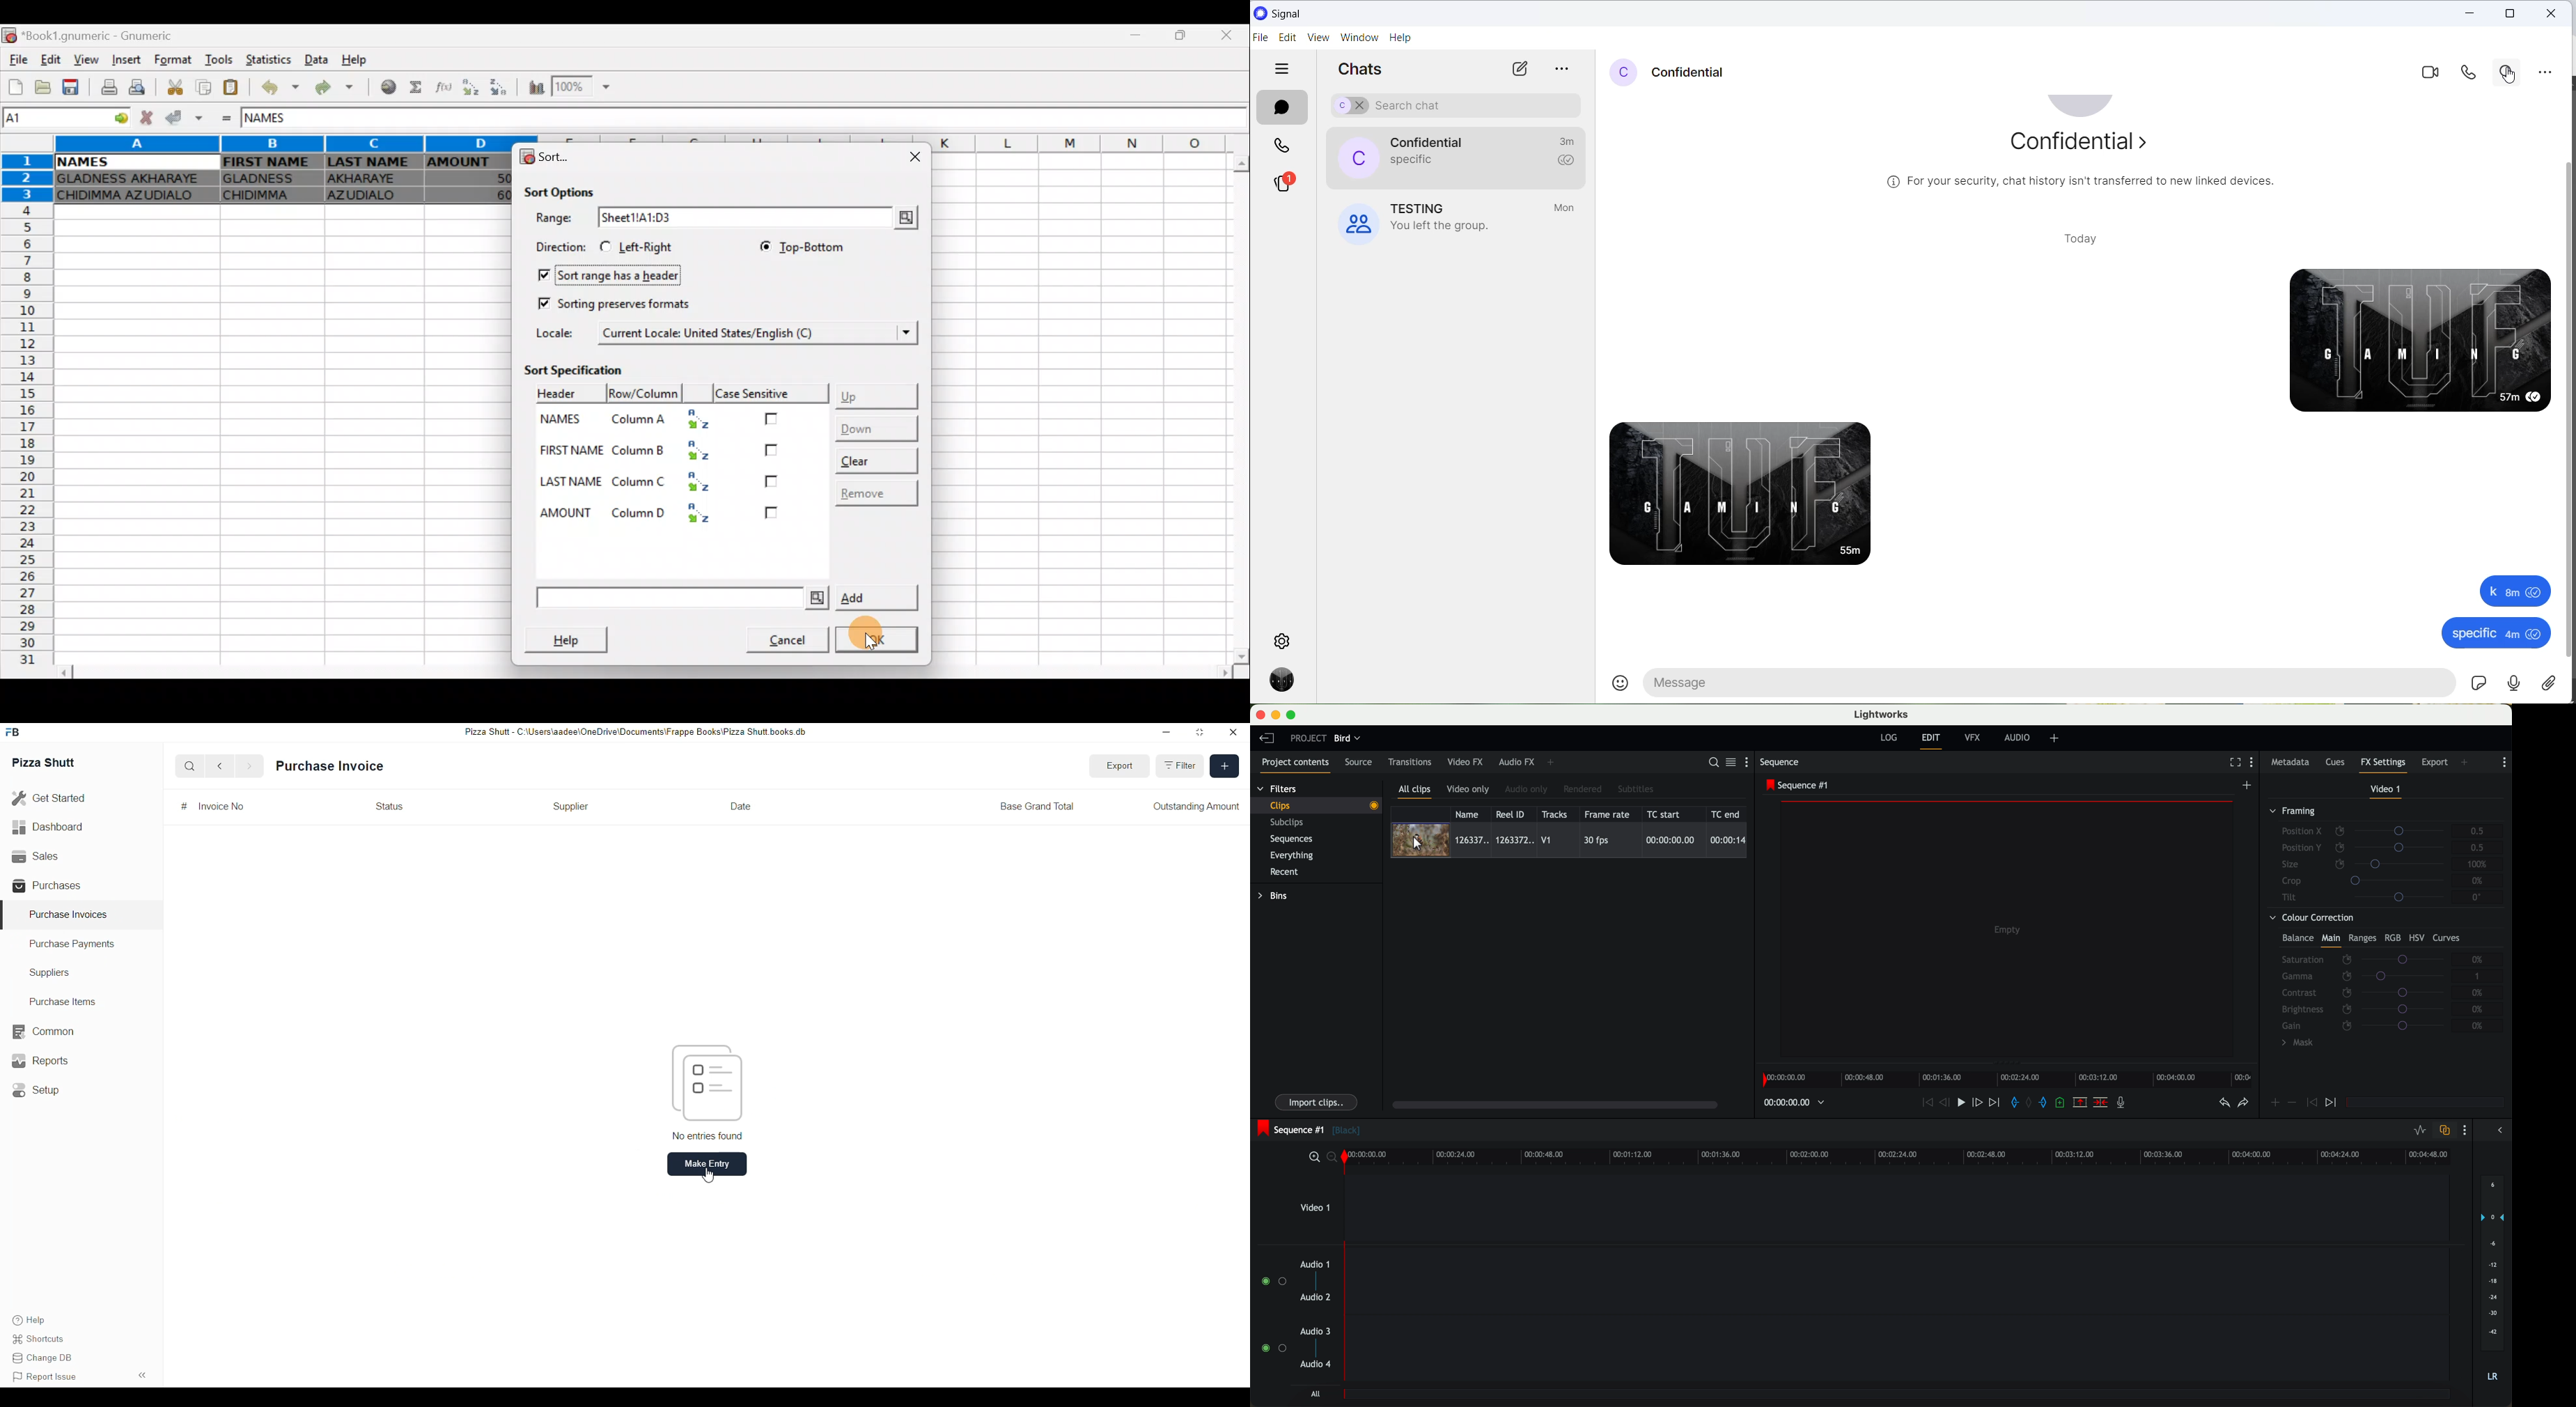 This screenshot has height=1428, width=2576. I want to click on Date, so click(740, 807).